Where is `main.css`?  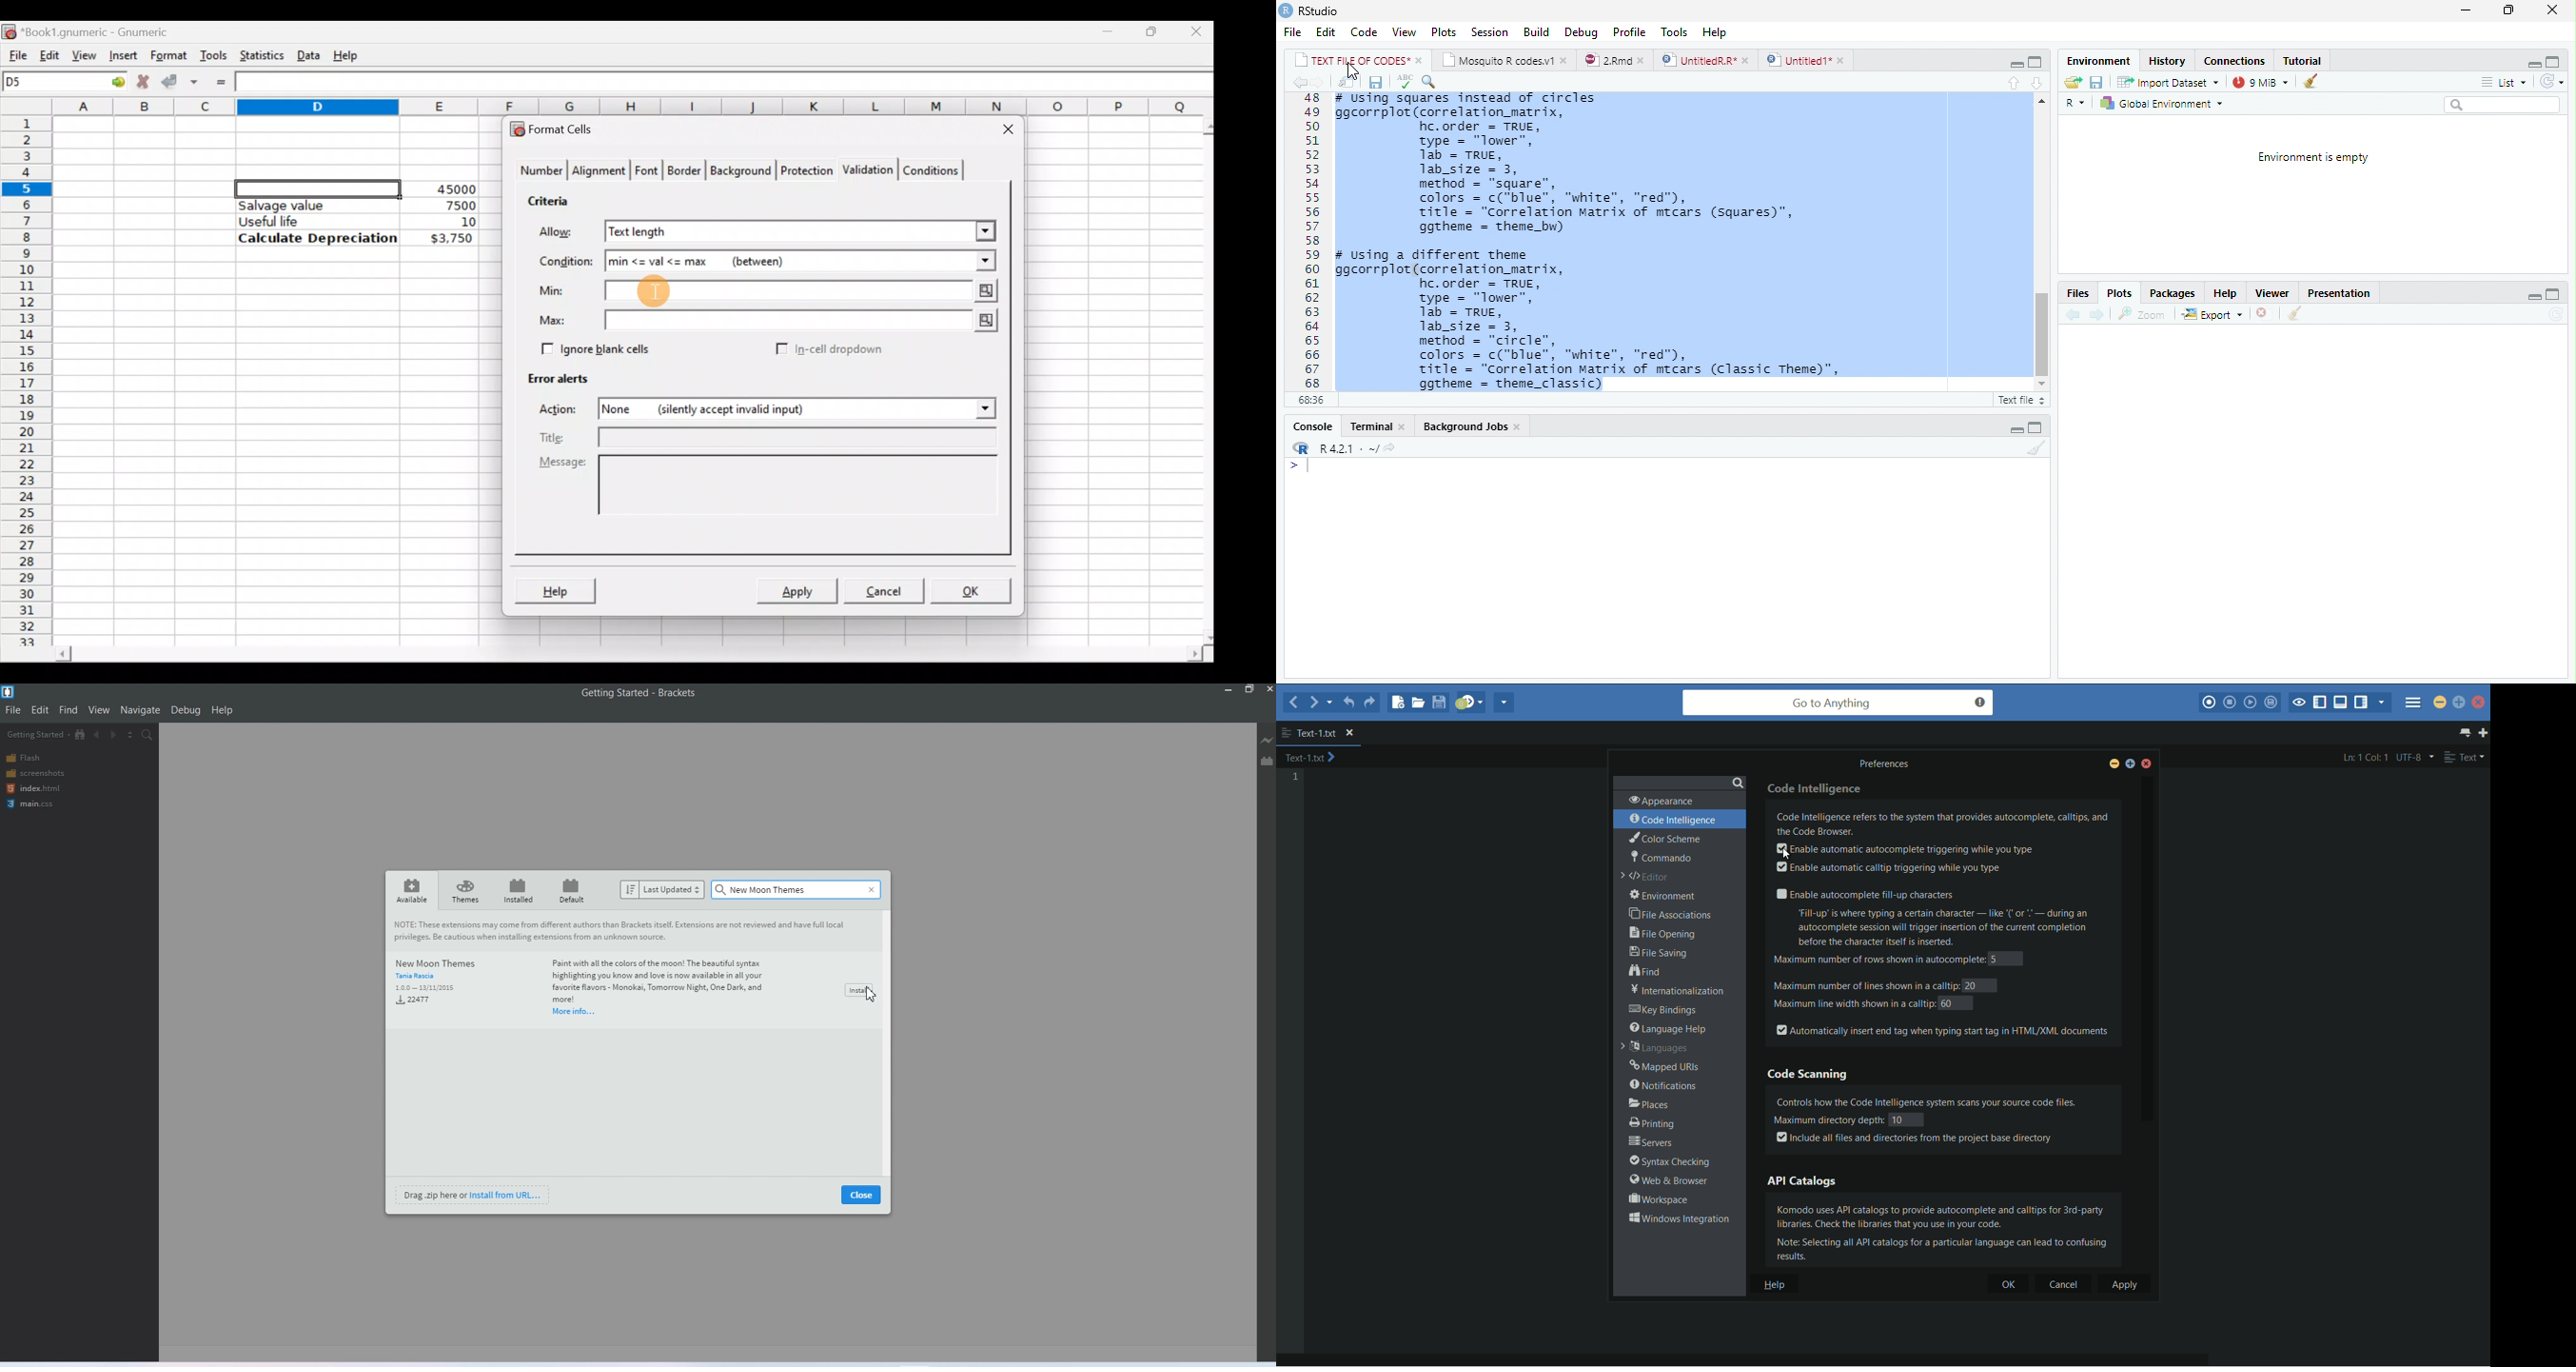
main.css is located at coordinates (32, 804).